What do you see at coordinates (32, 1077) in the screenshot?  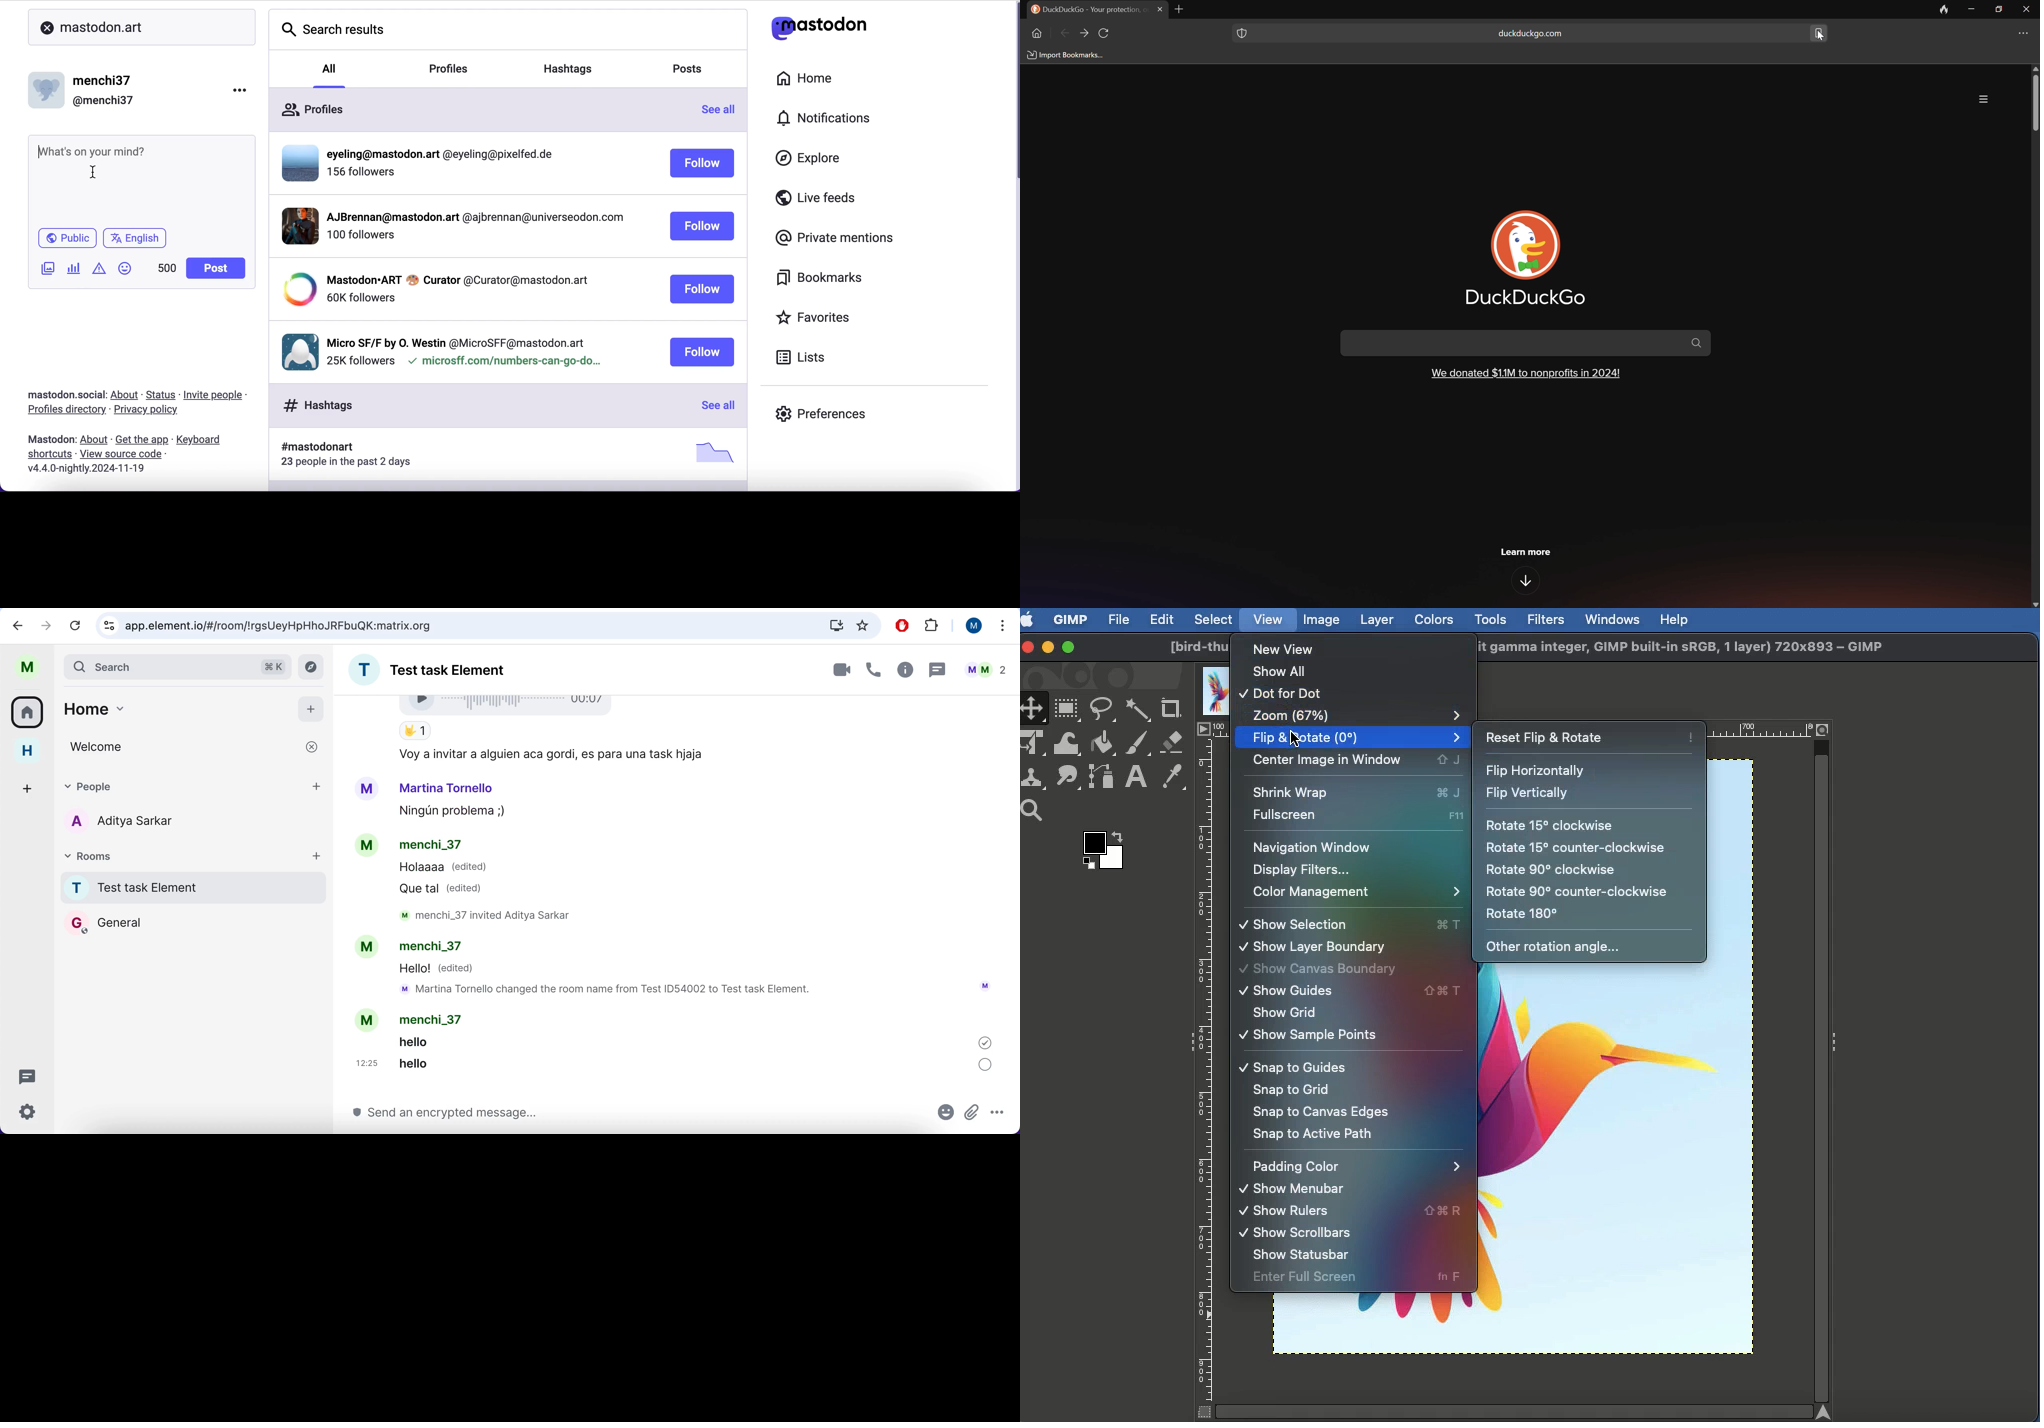 I see `threads` at bounding box center [32, 1077].